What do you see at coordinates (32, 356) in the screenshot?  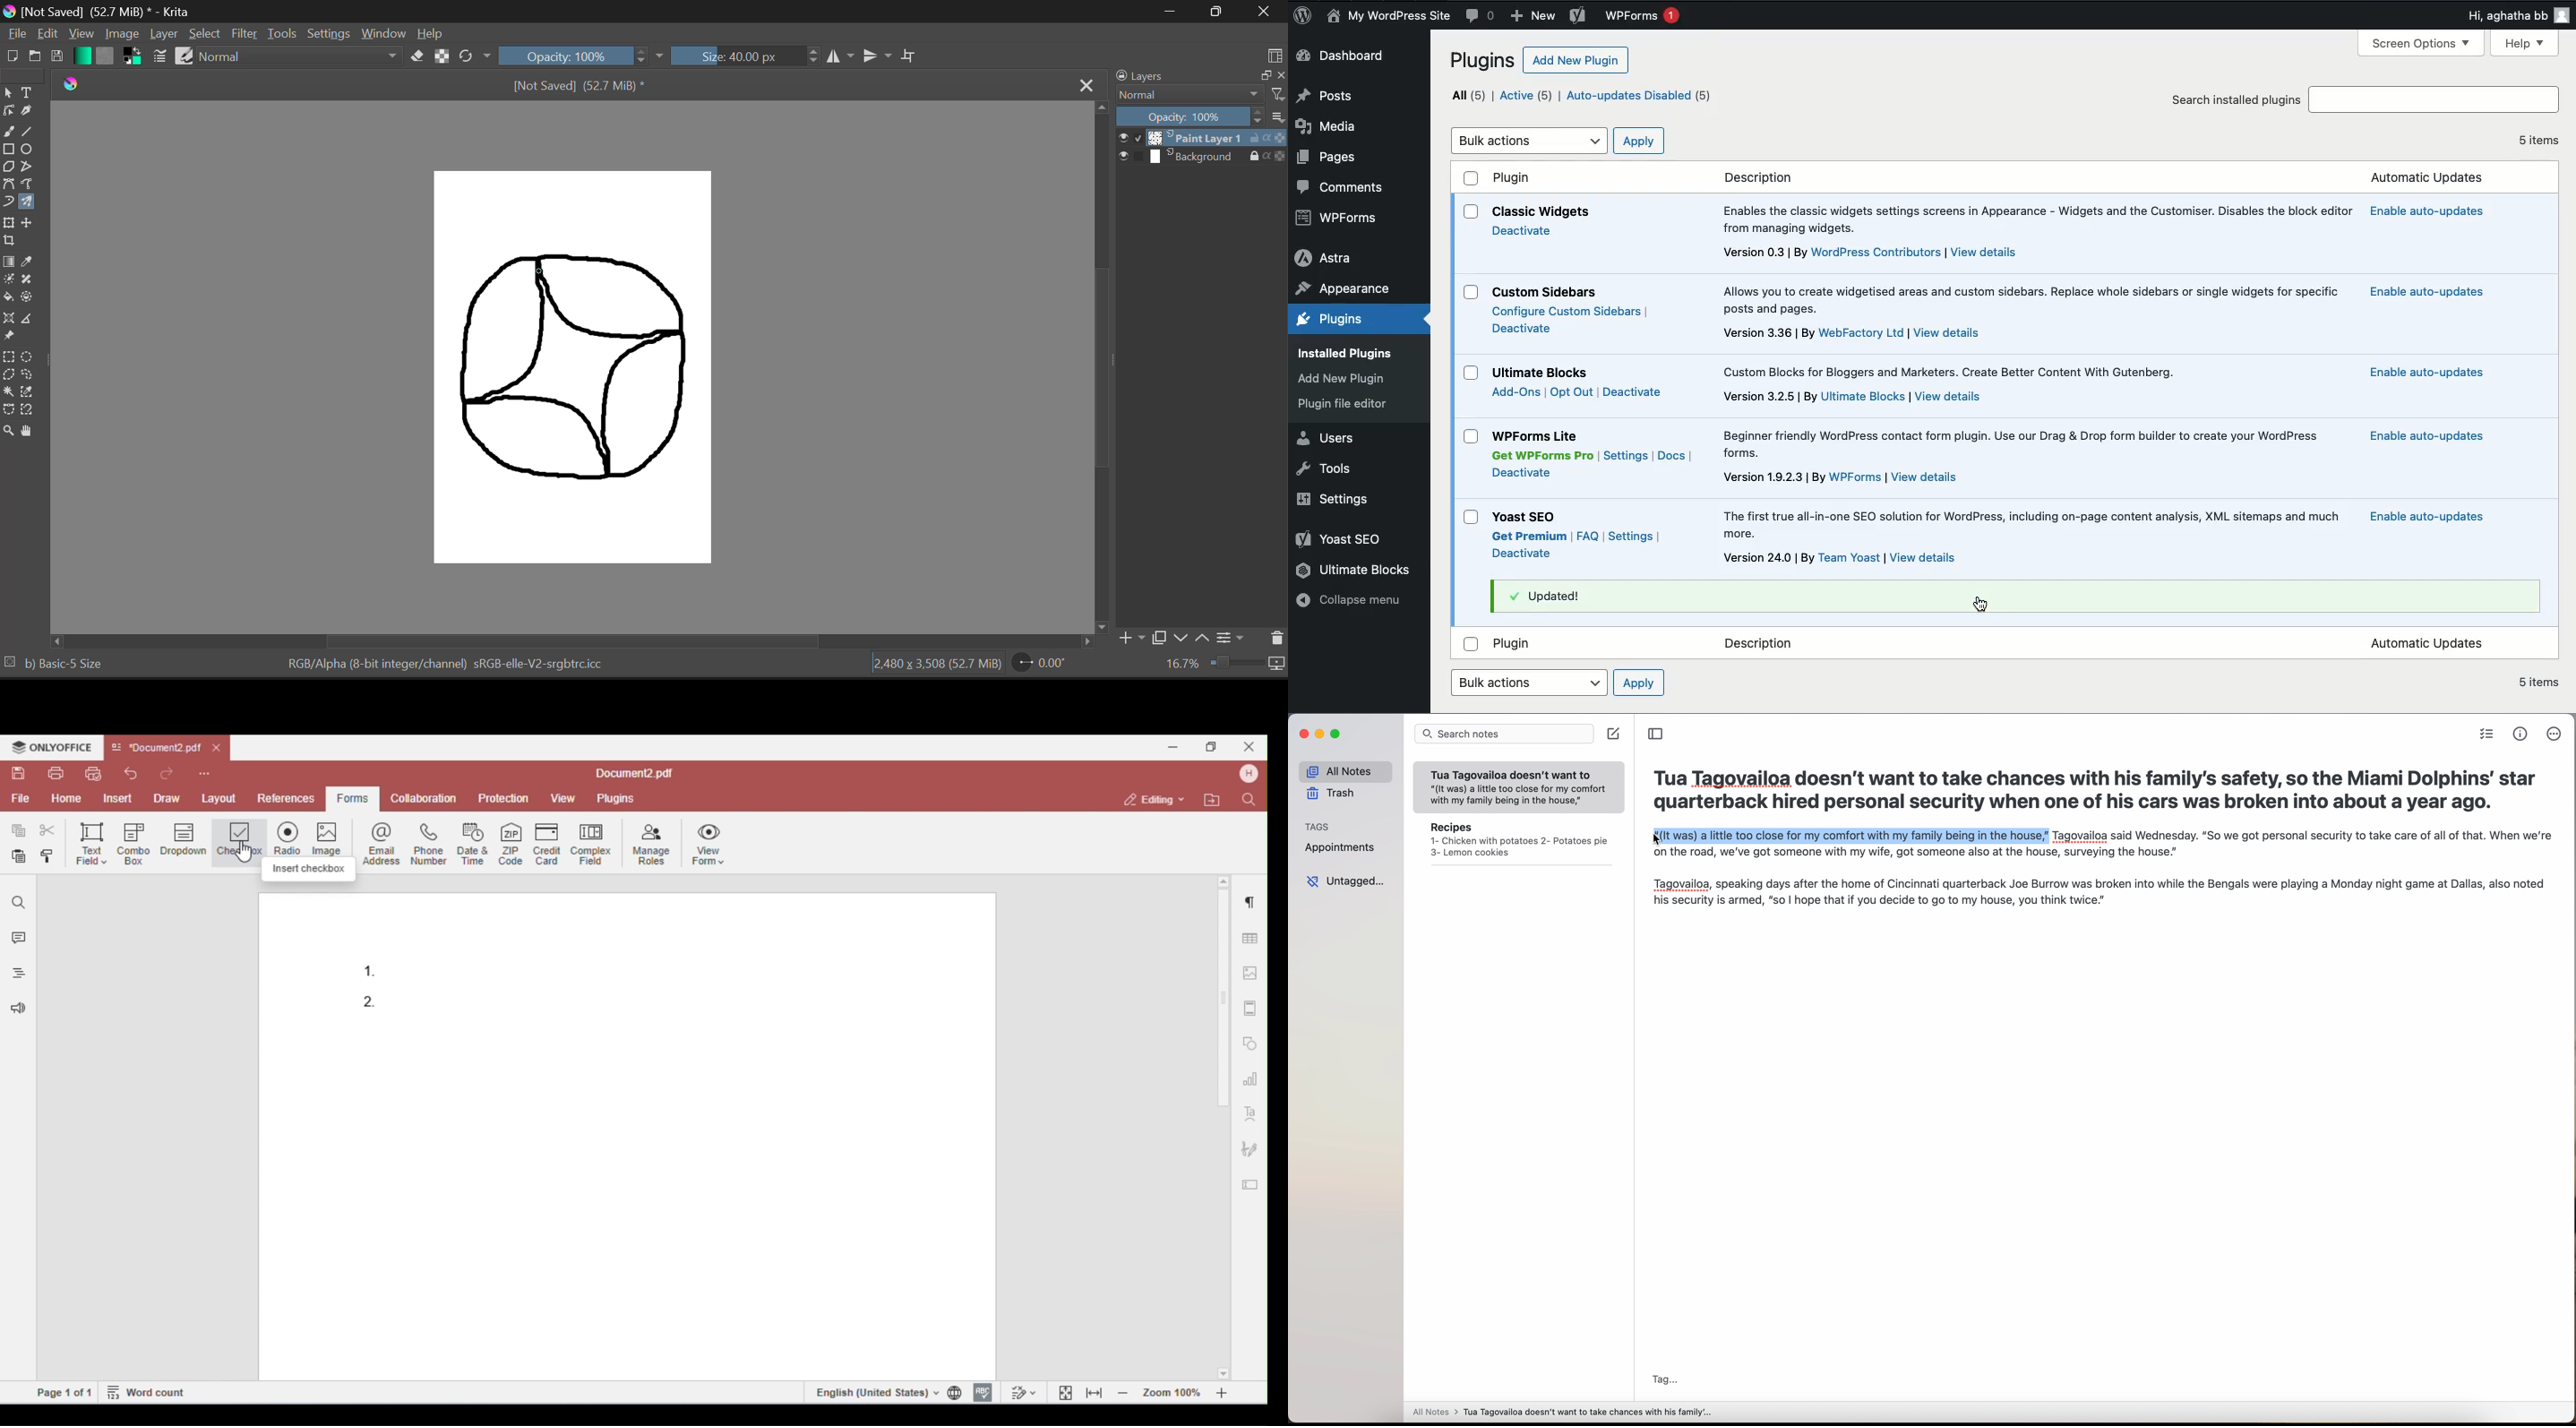 I see `Circular Selection` at bounding box center [32, 356].